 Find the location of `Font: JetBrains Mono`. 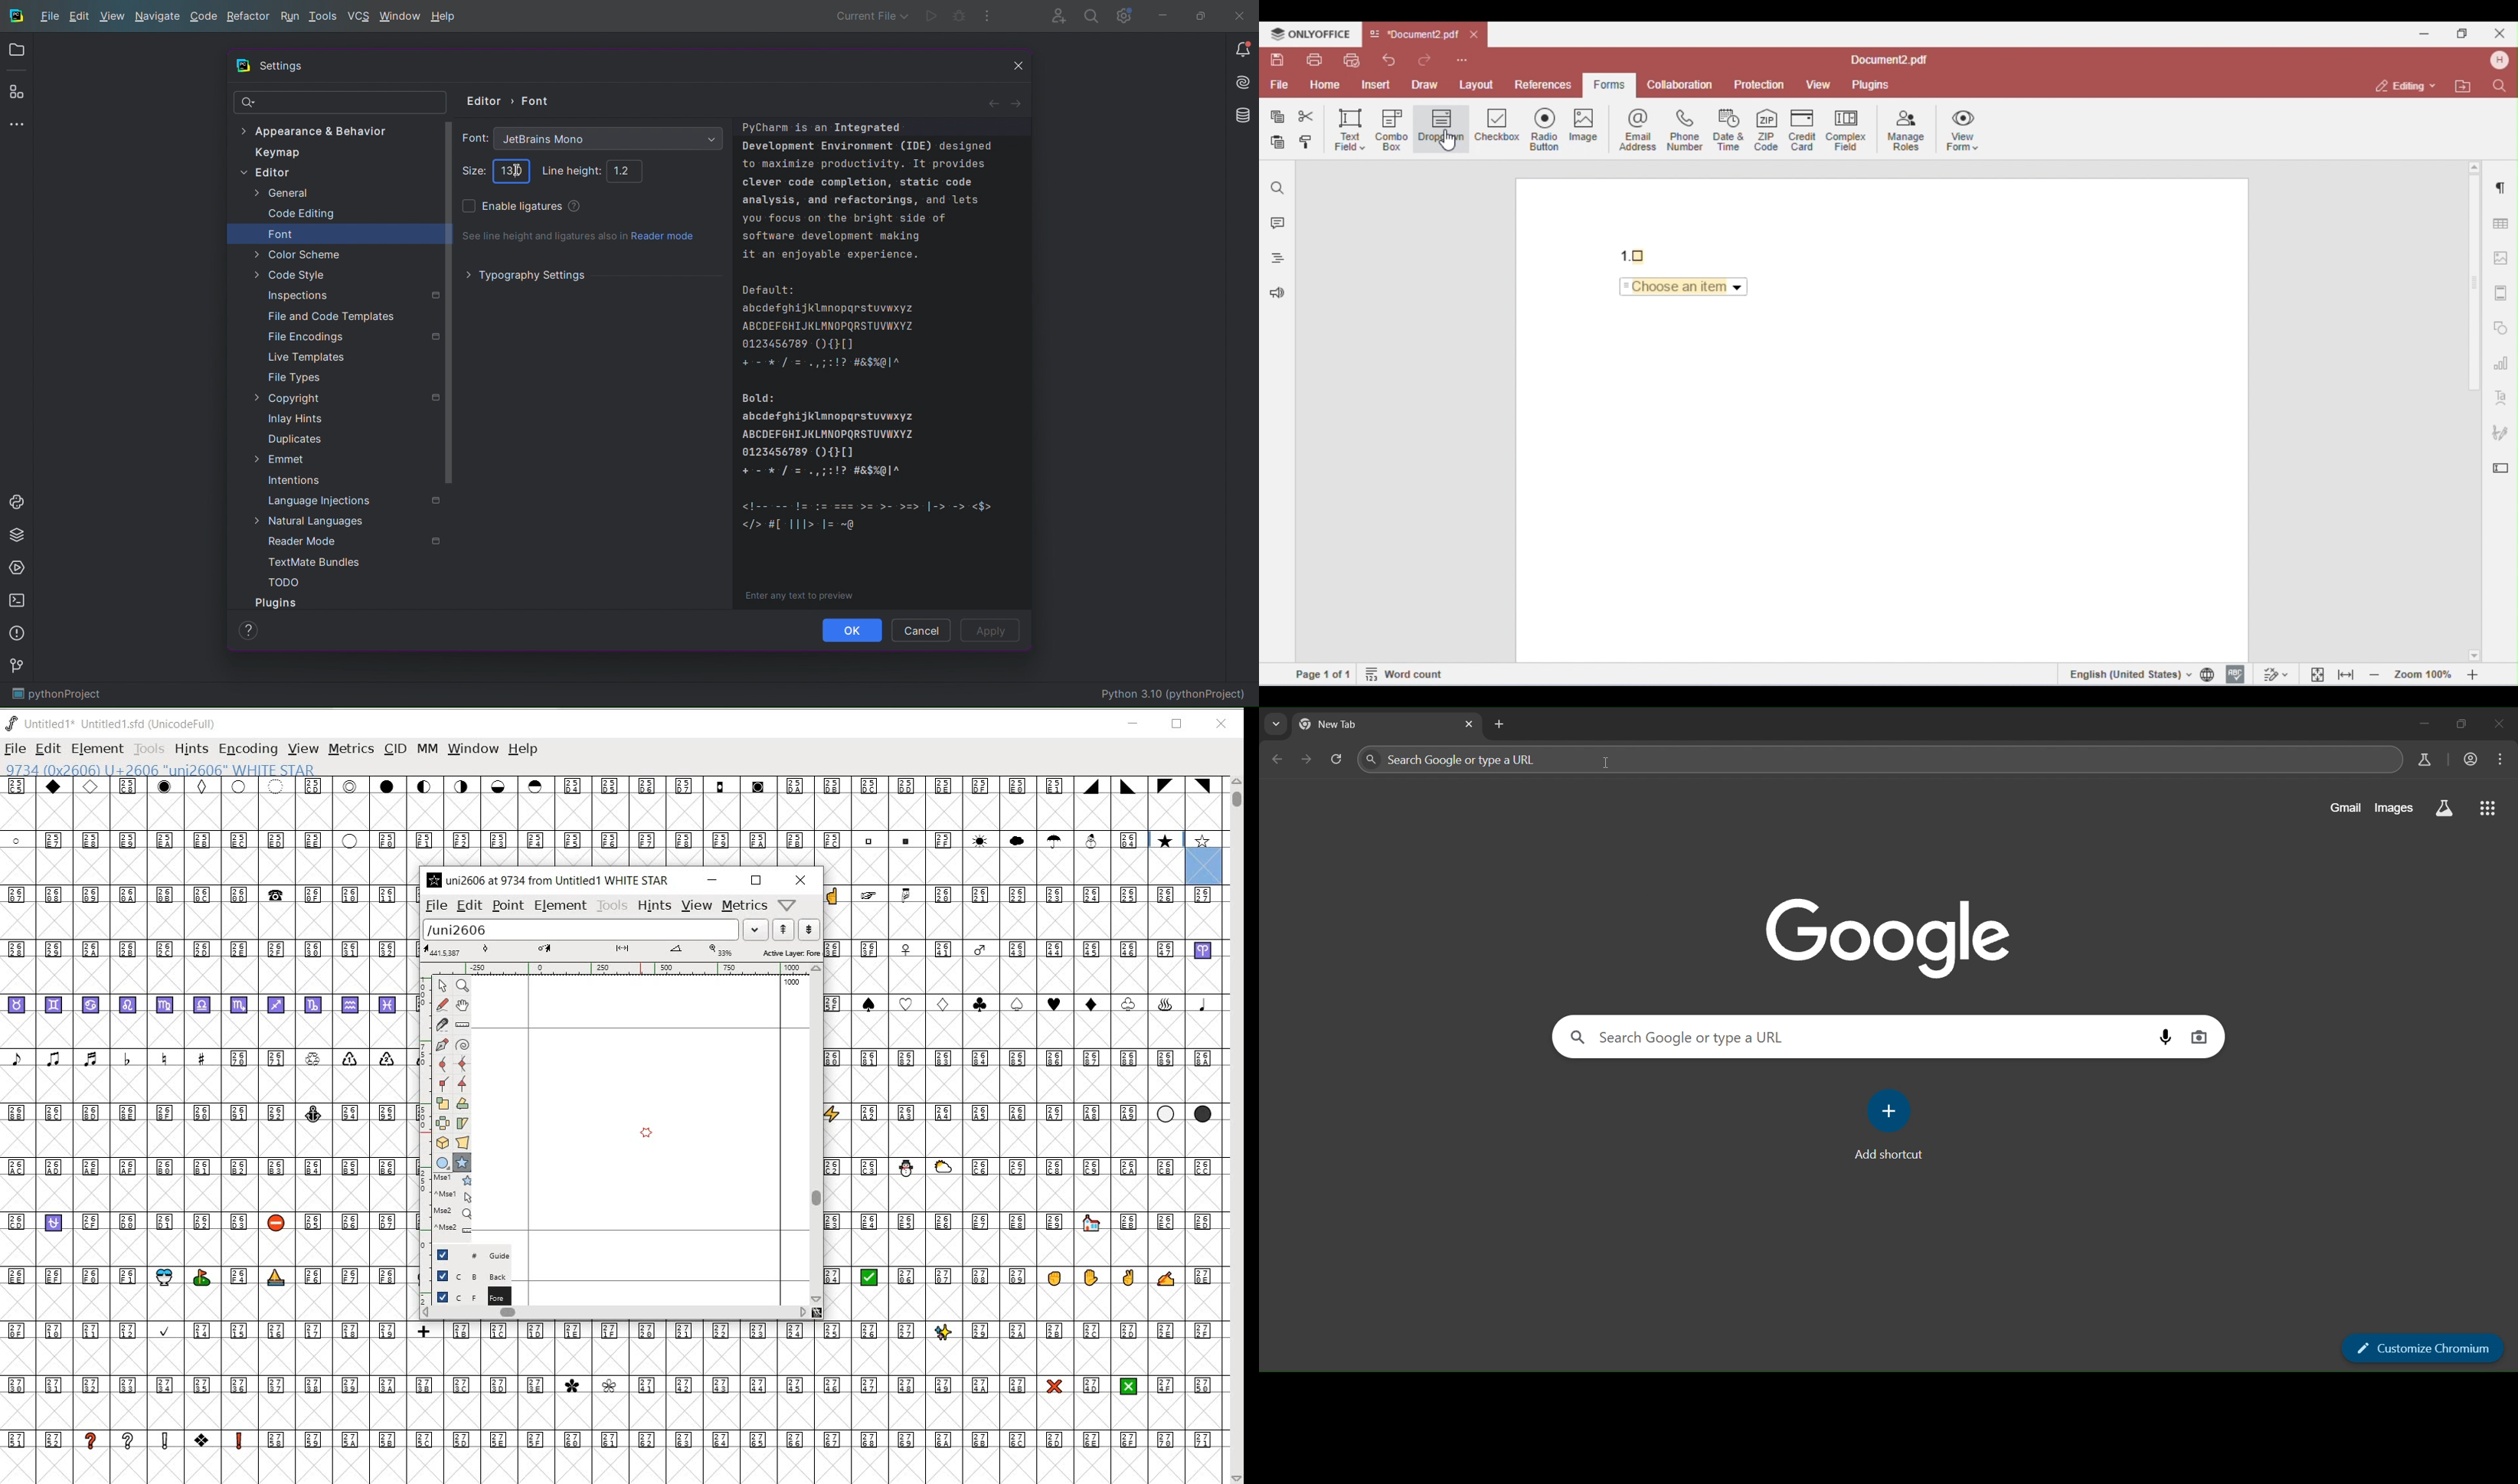

Font: JetBrains Mono is located at coordinates (609, 136).